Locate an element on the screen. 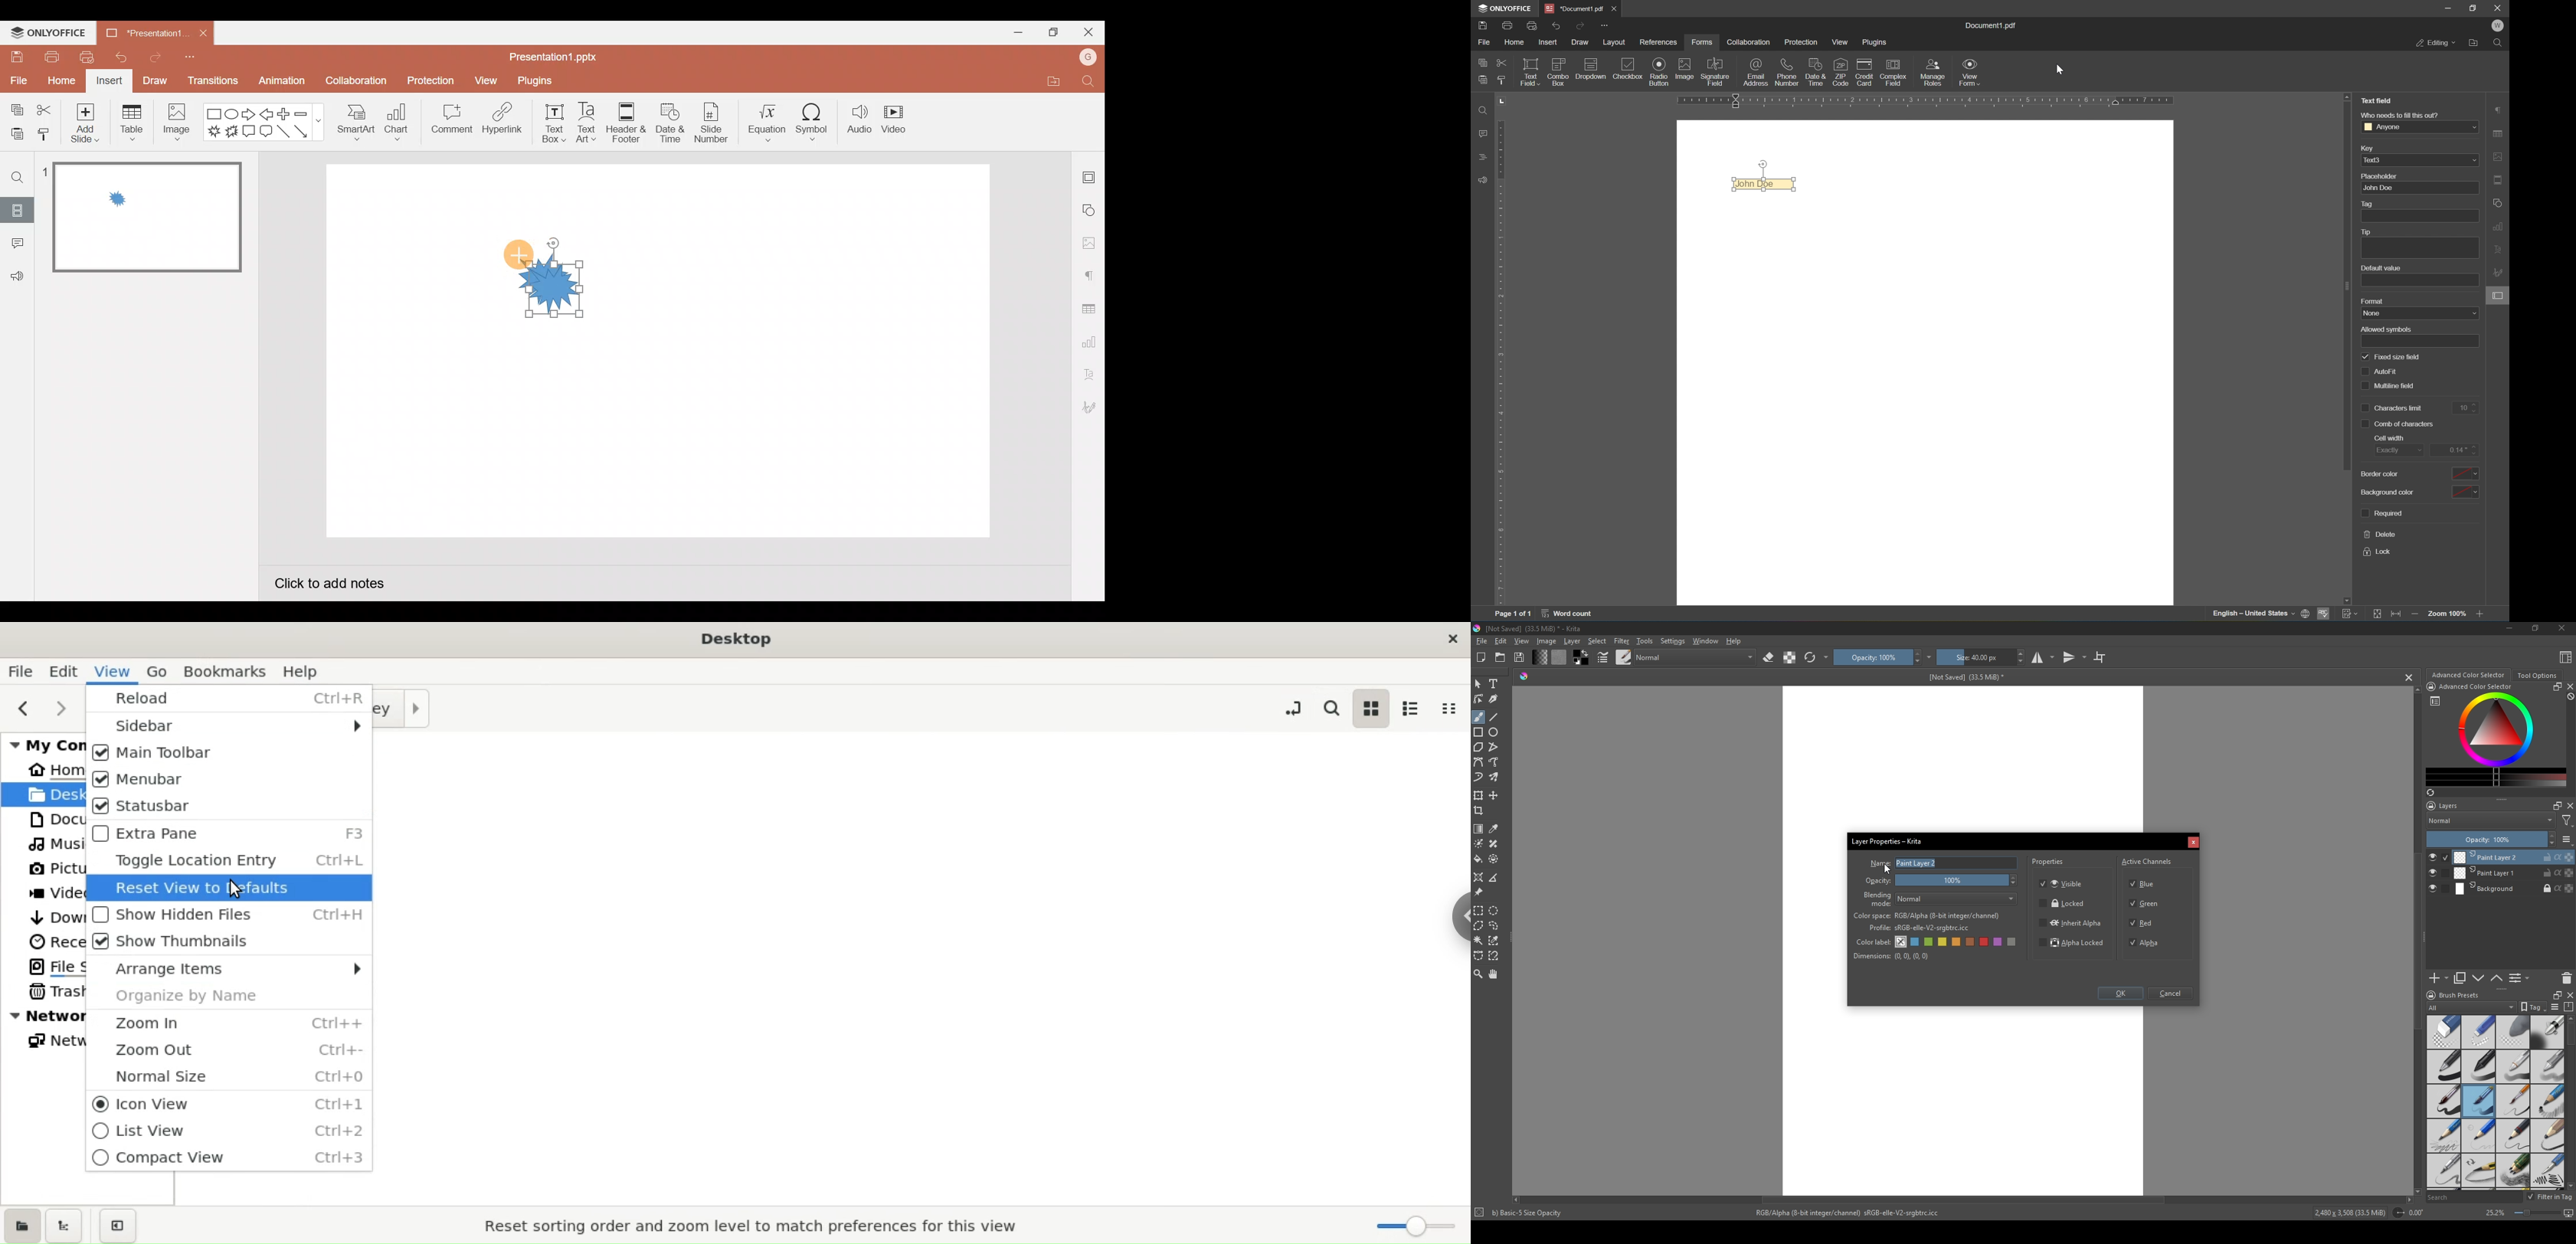 The width and height of the screenshot is (2576, 1260). forms is located at coordinates (1702, 43).